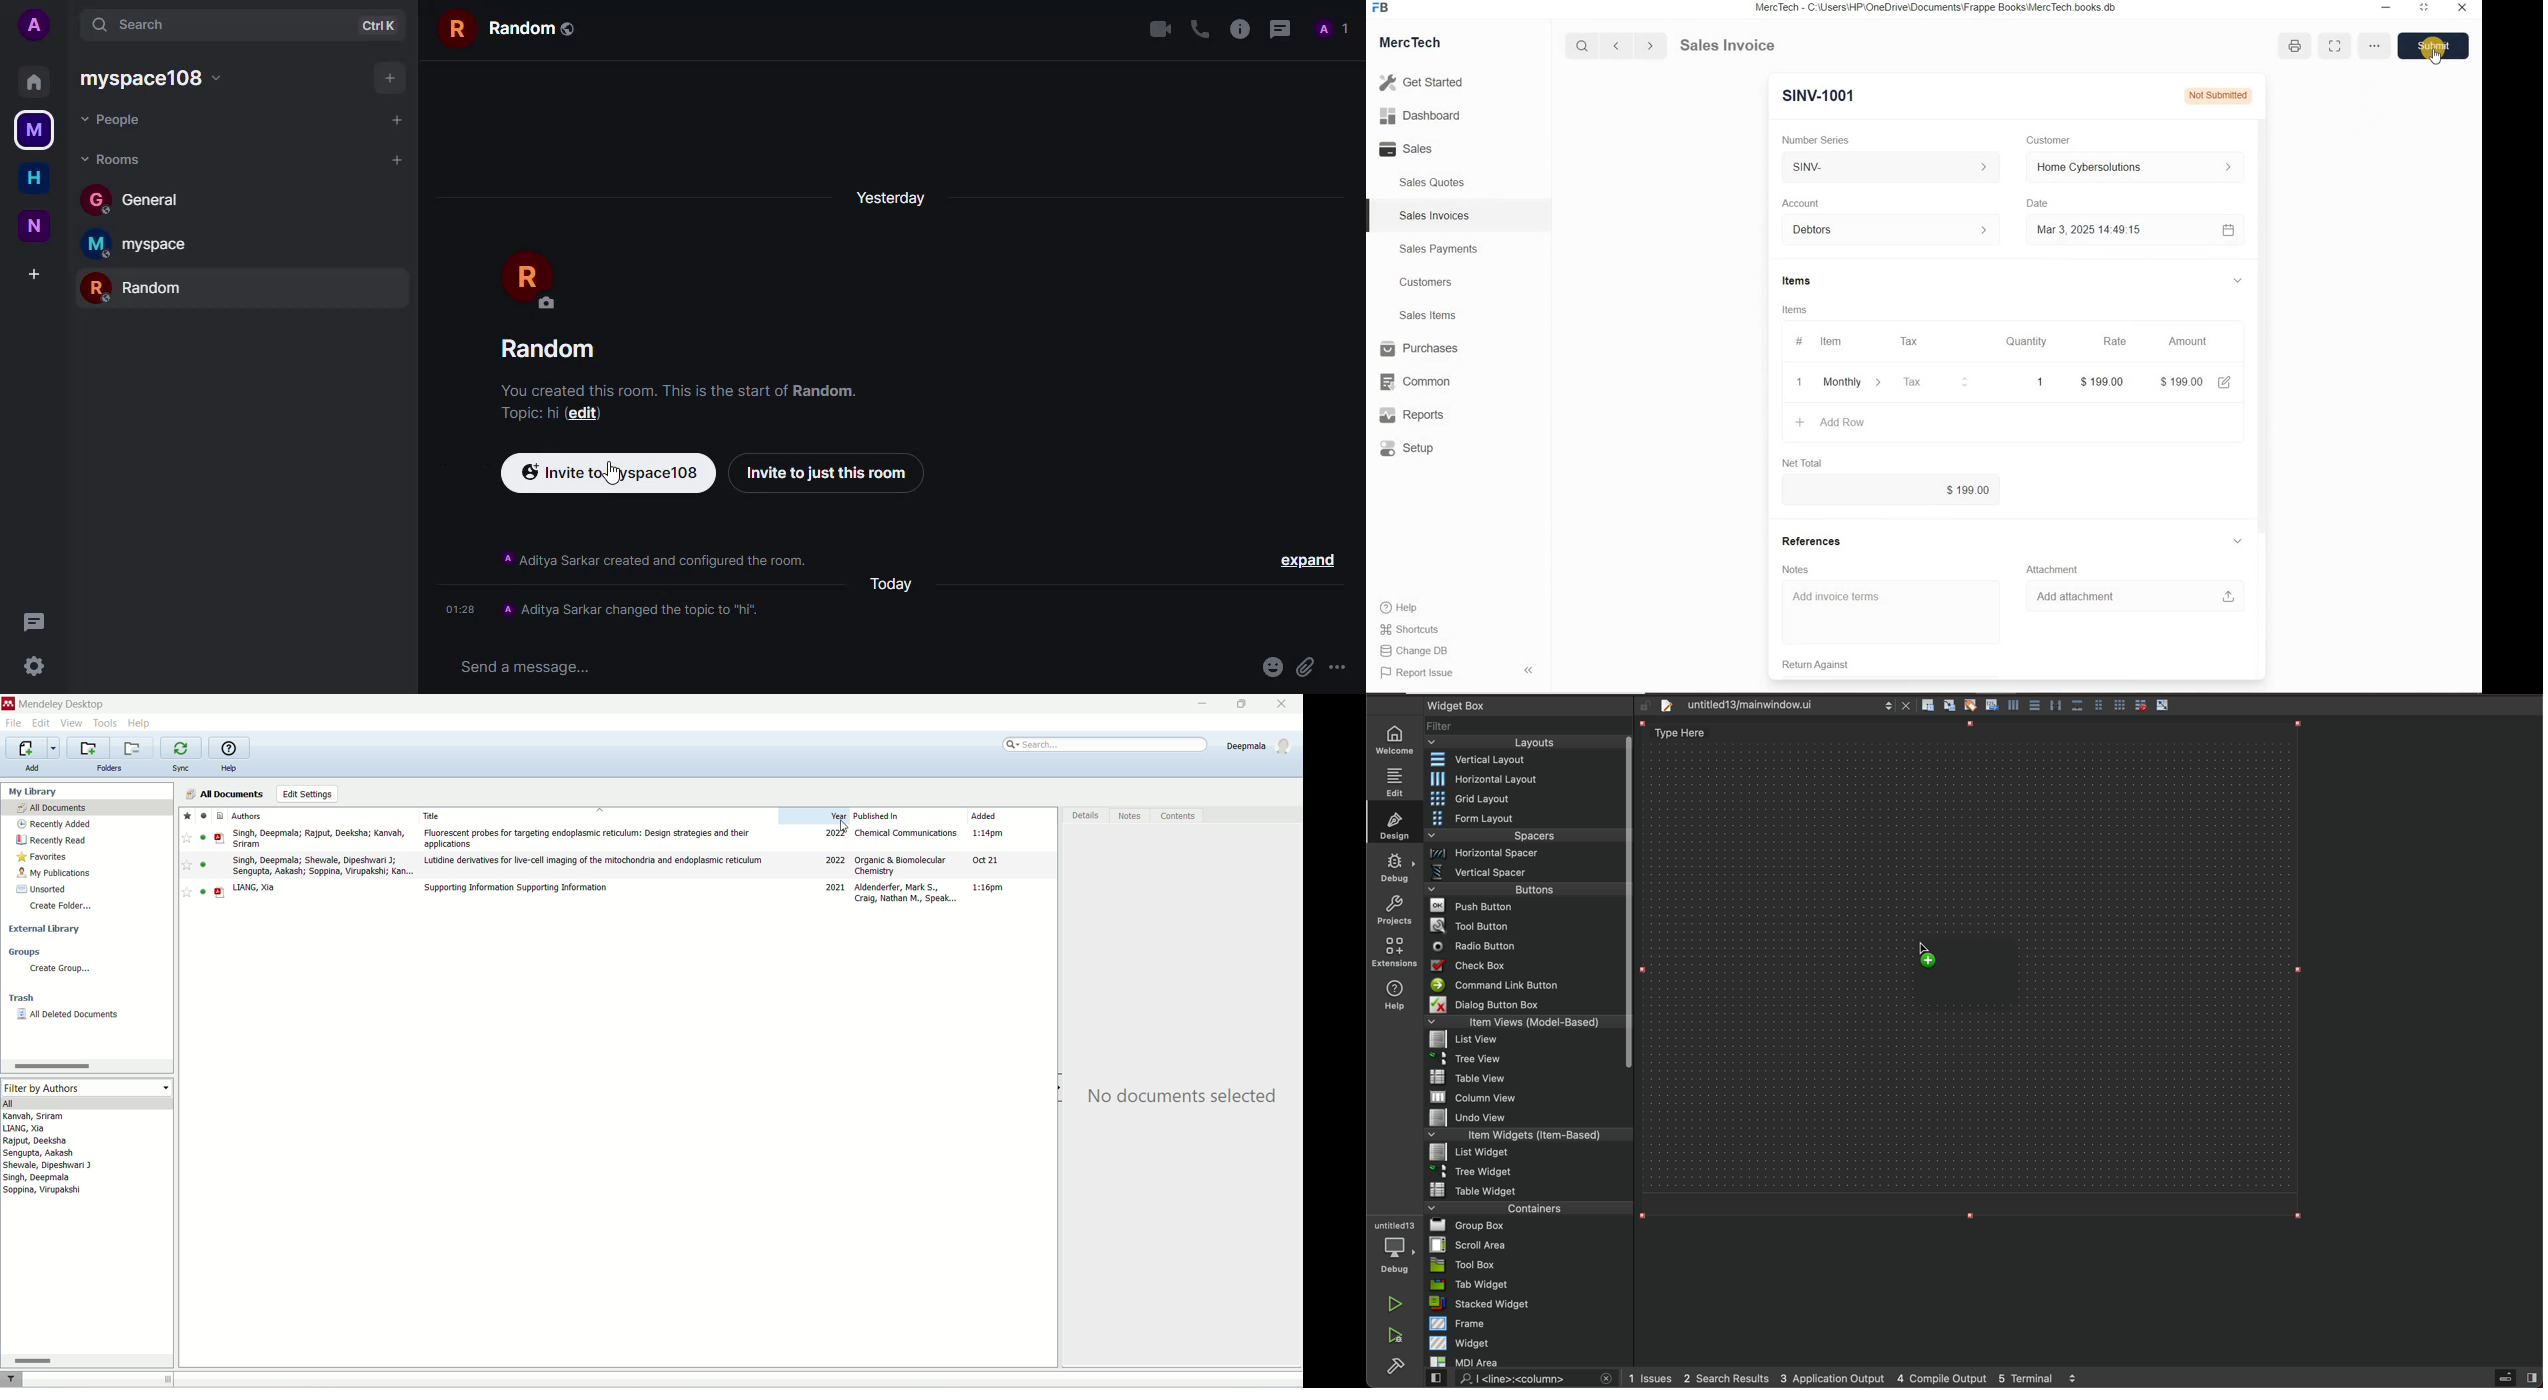 This screenshot has width=2548, height=1400. Describe the element at coordinates (1825, 665) in the screenshot. I see `Return Against` at that location.